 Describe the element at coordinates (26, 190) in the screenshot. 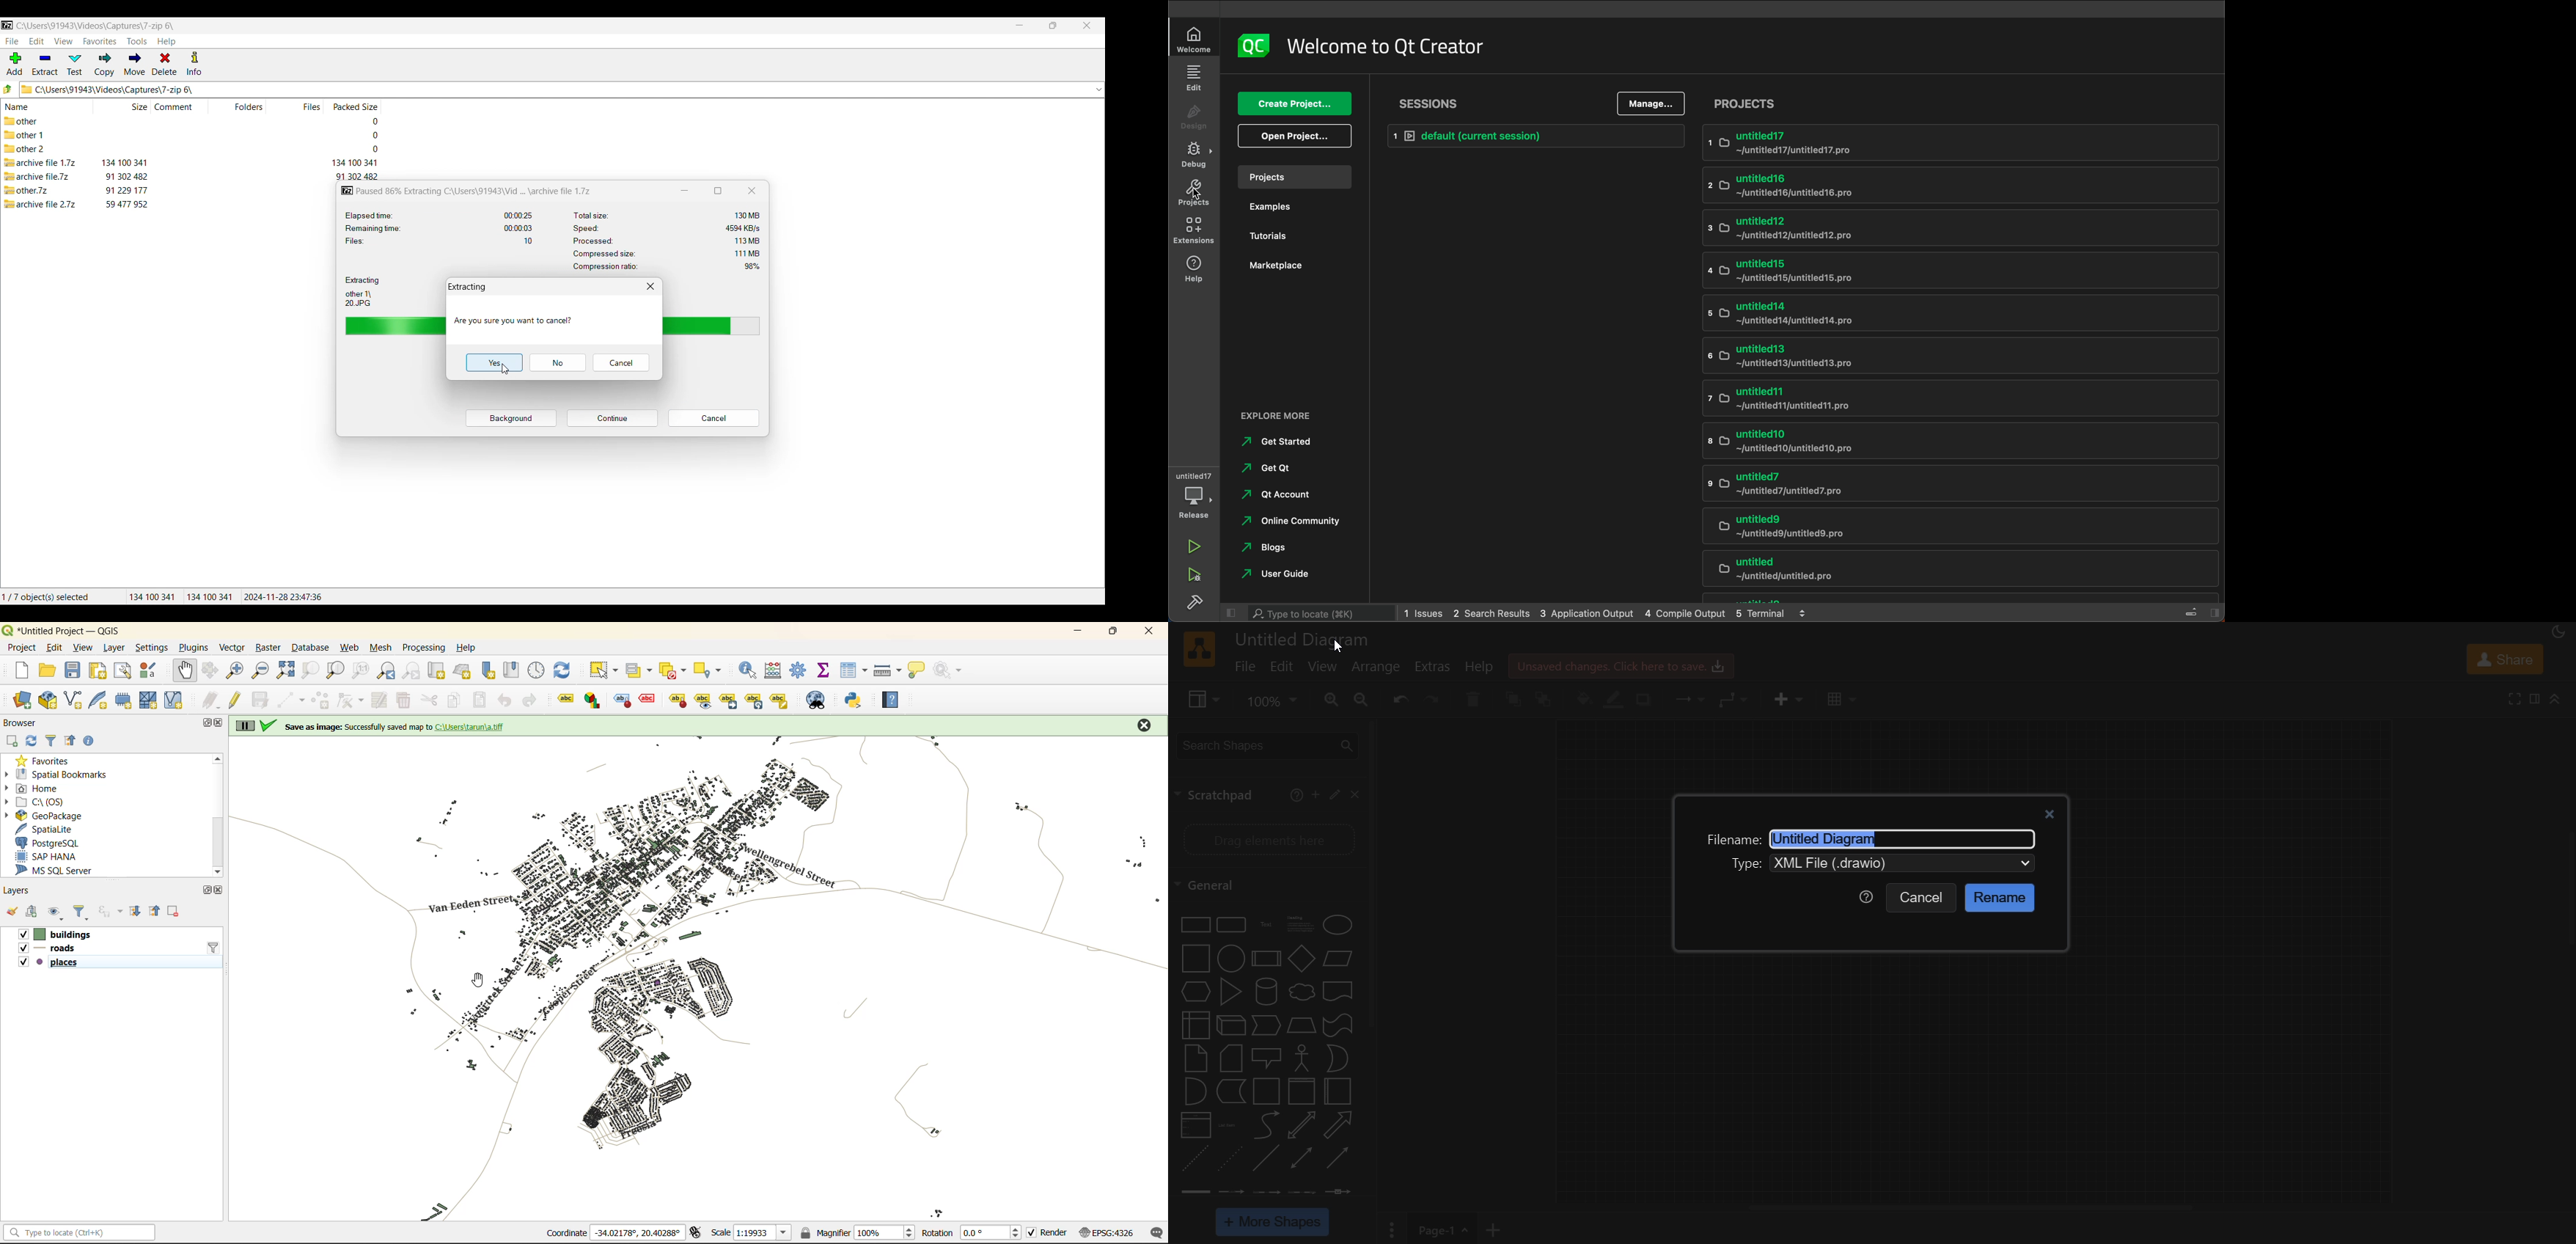

I see `other.7z ` at that location.